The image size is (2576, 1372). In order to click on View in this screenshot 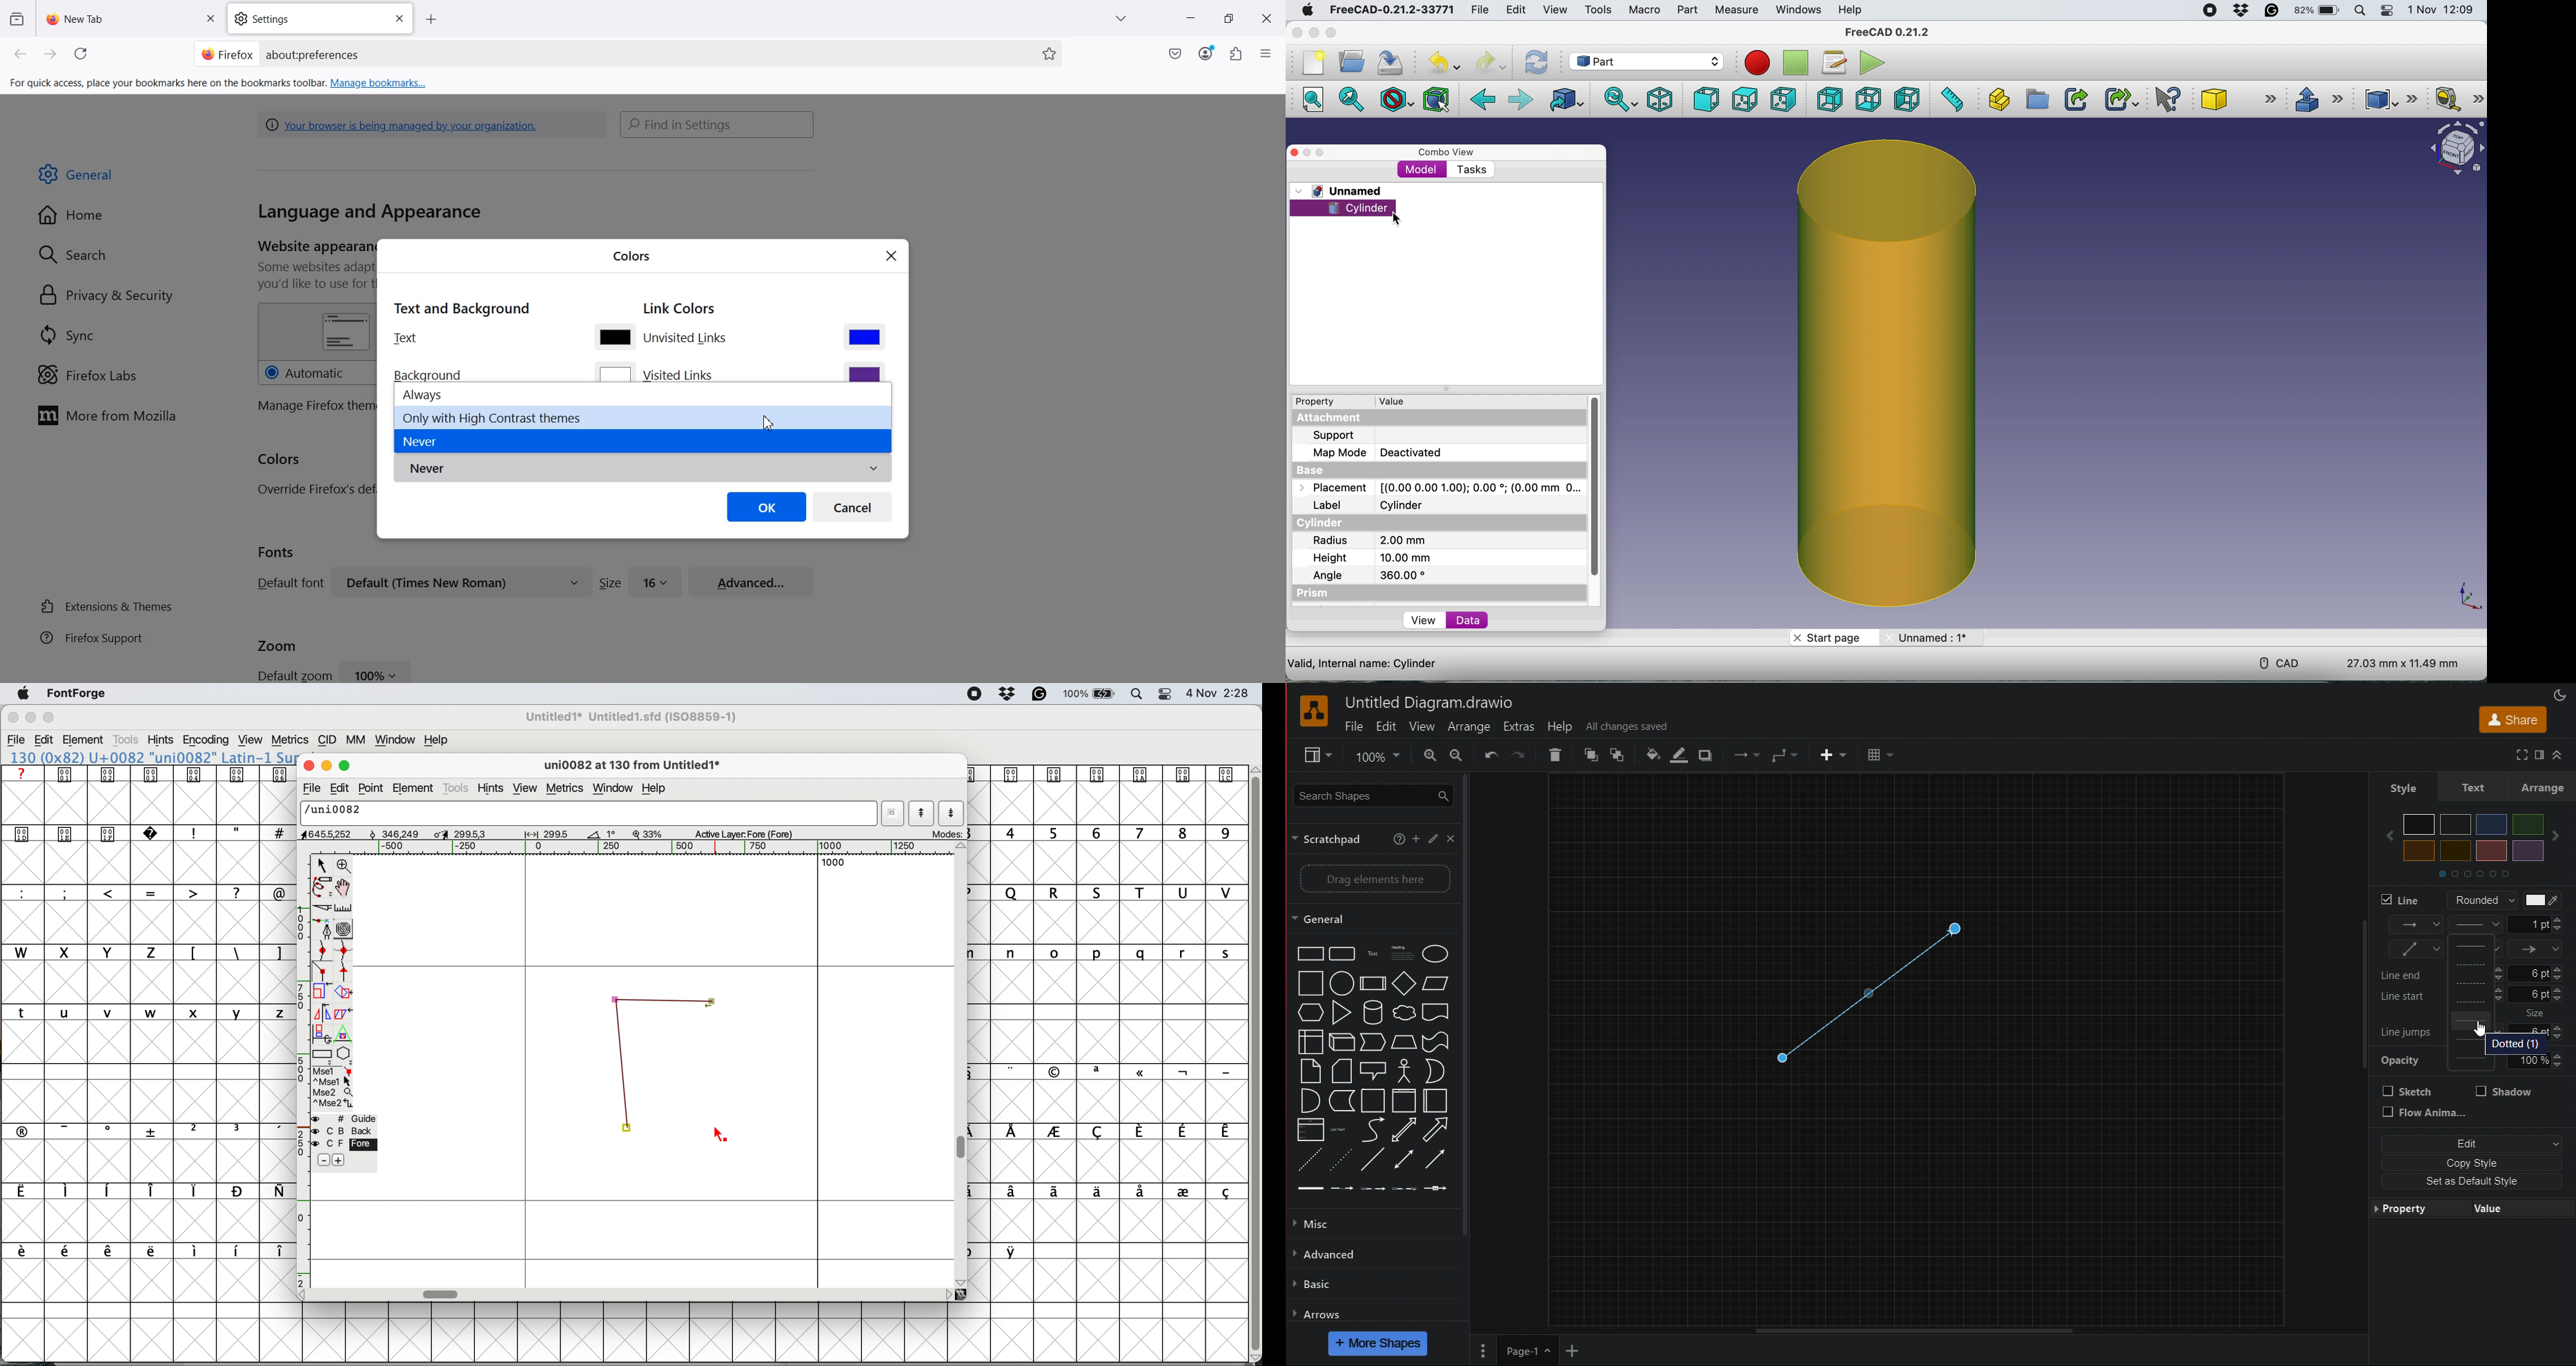, I will do `click(1421, 726)`.